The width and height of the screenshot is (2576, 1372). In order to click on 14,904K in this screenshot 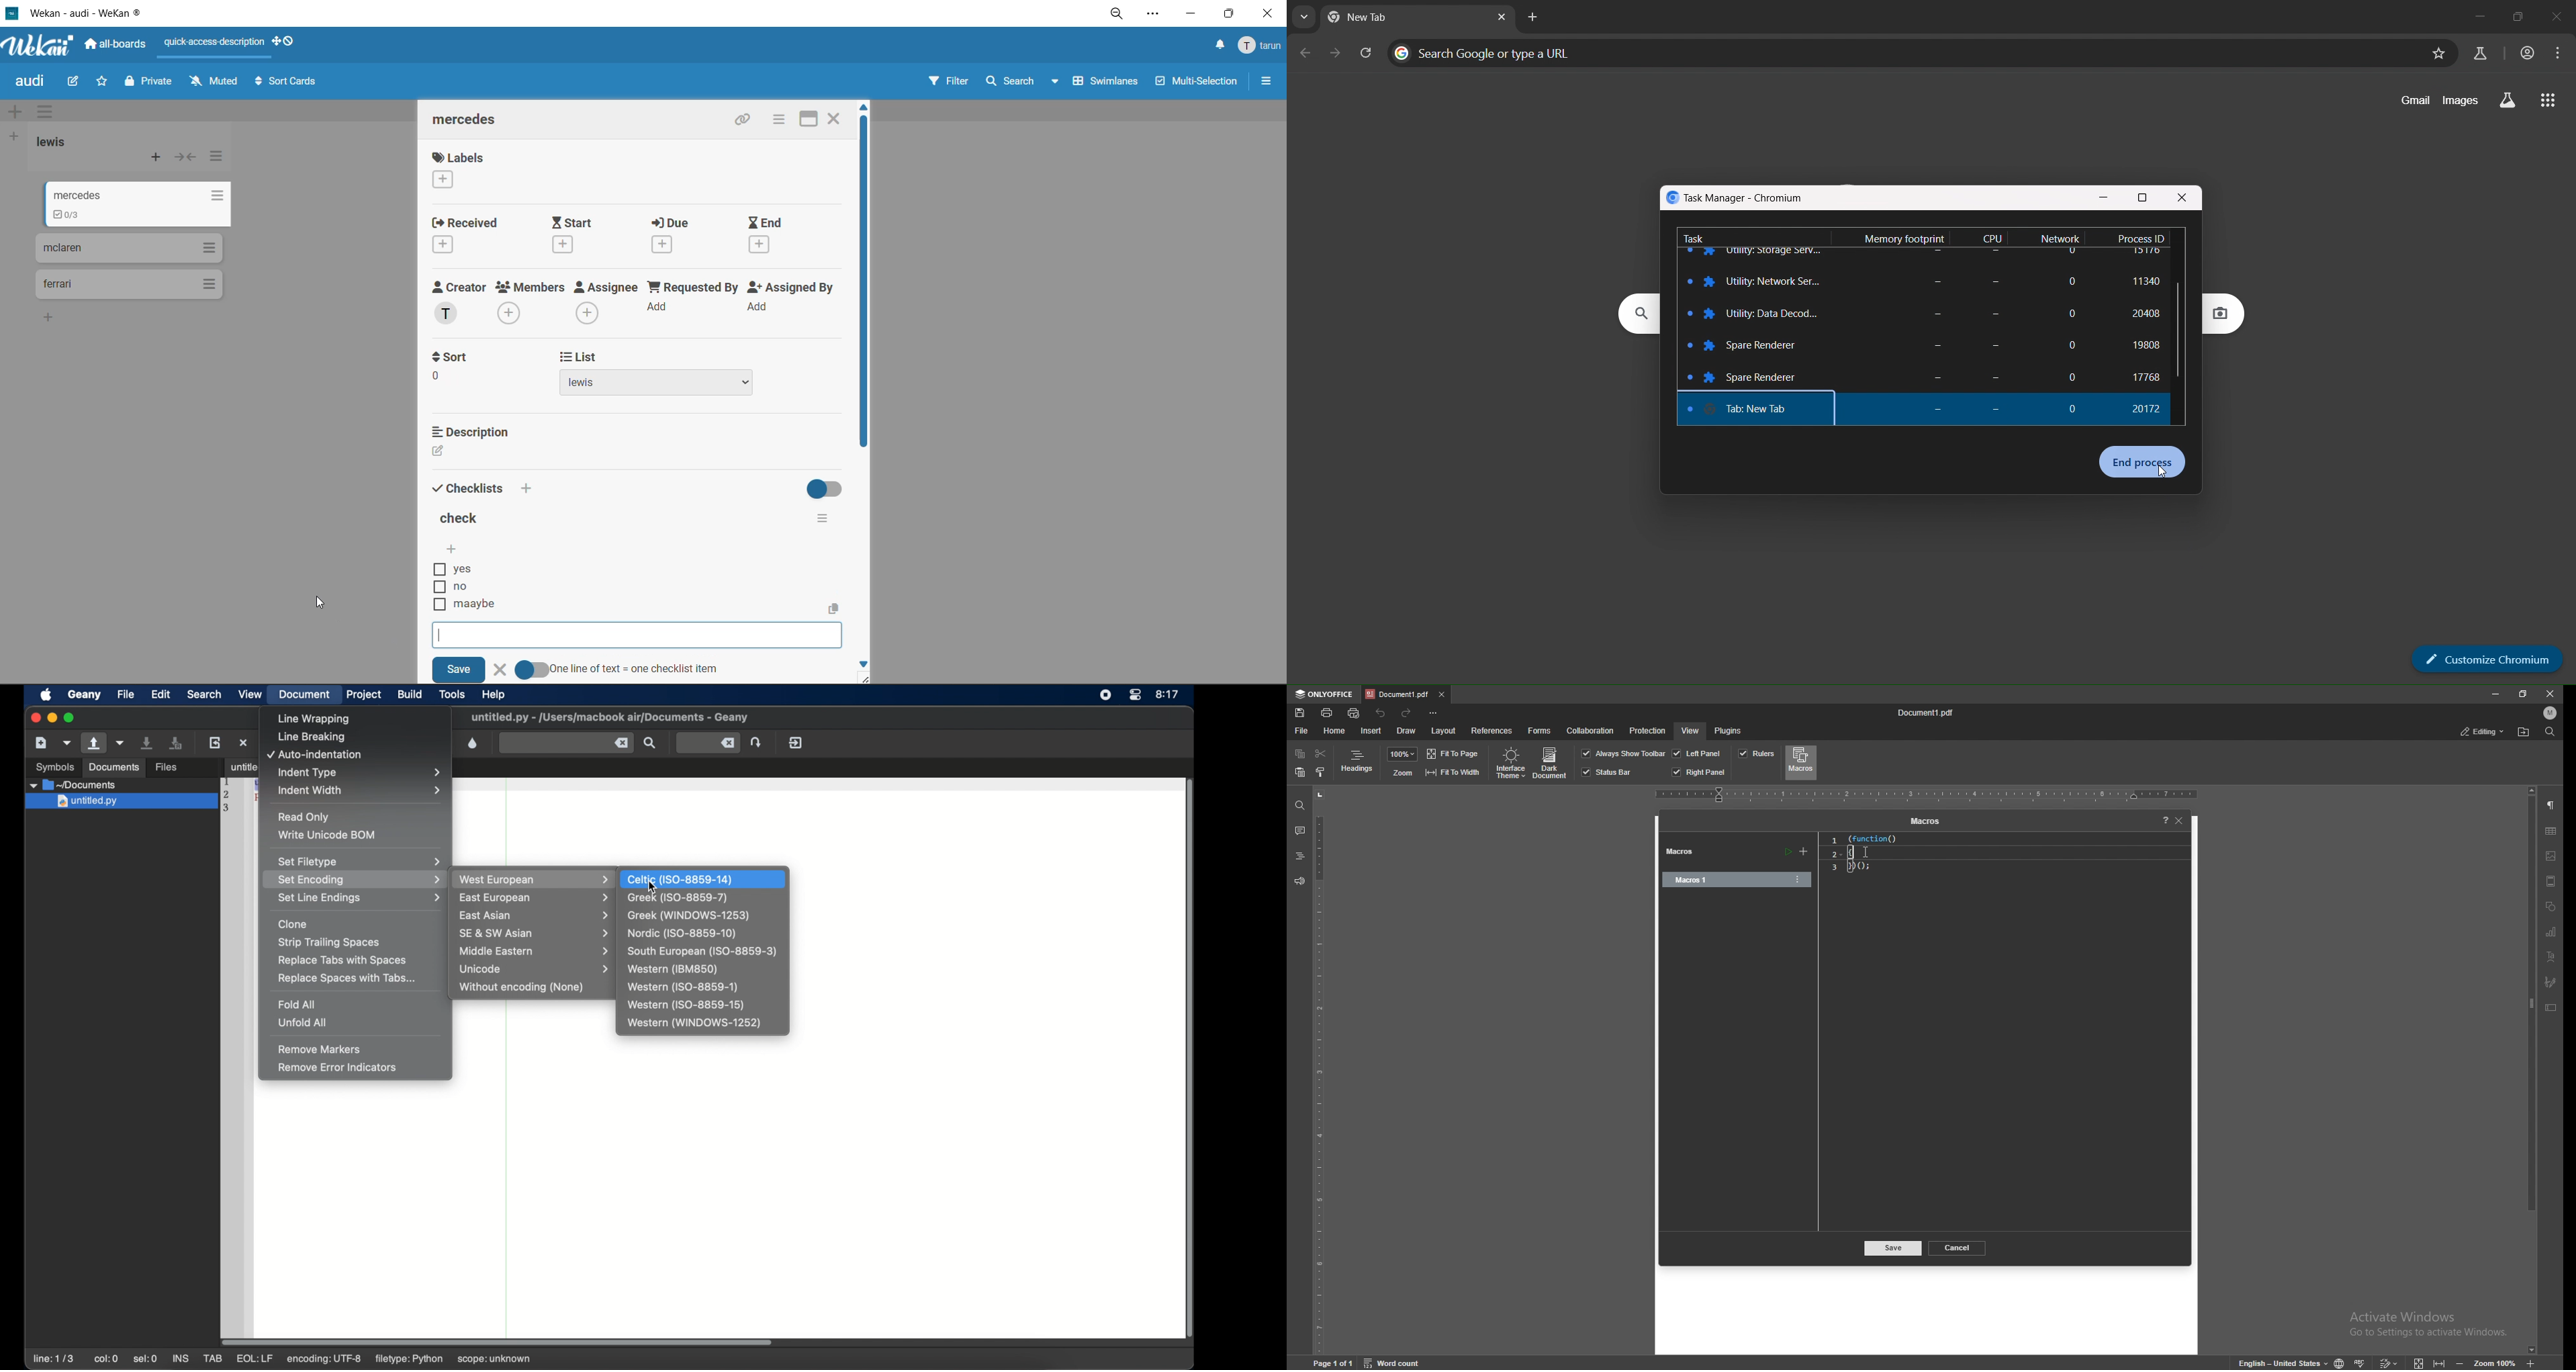, I will do `click(1925, 379)`.